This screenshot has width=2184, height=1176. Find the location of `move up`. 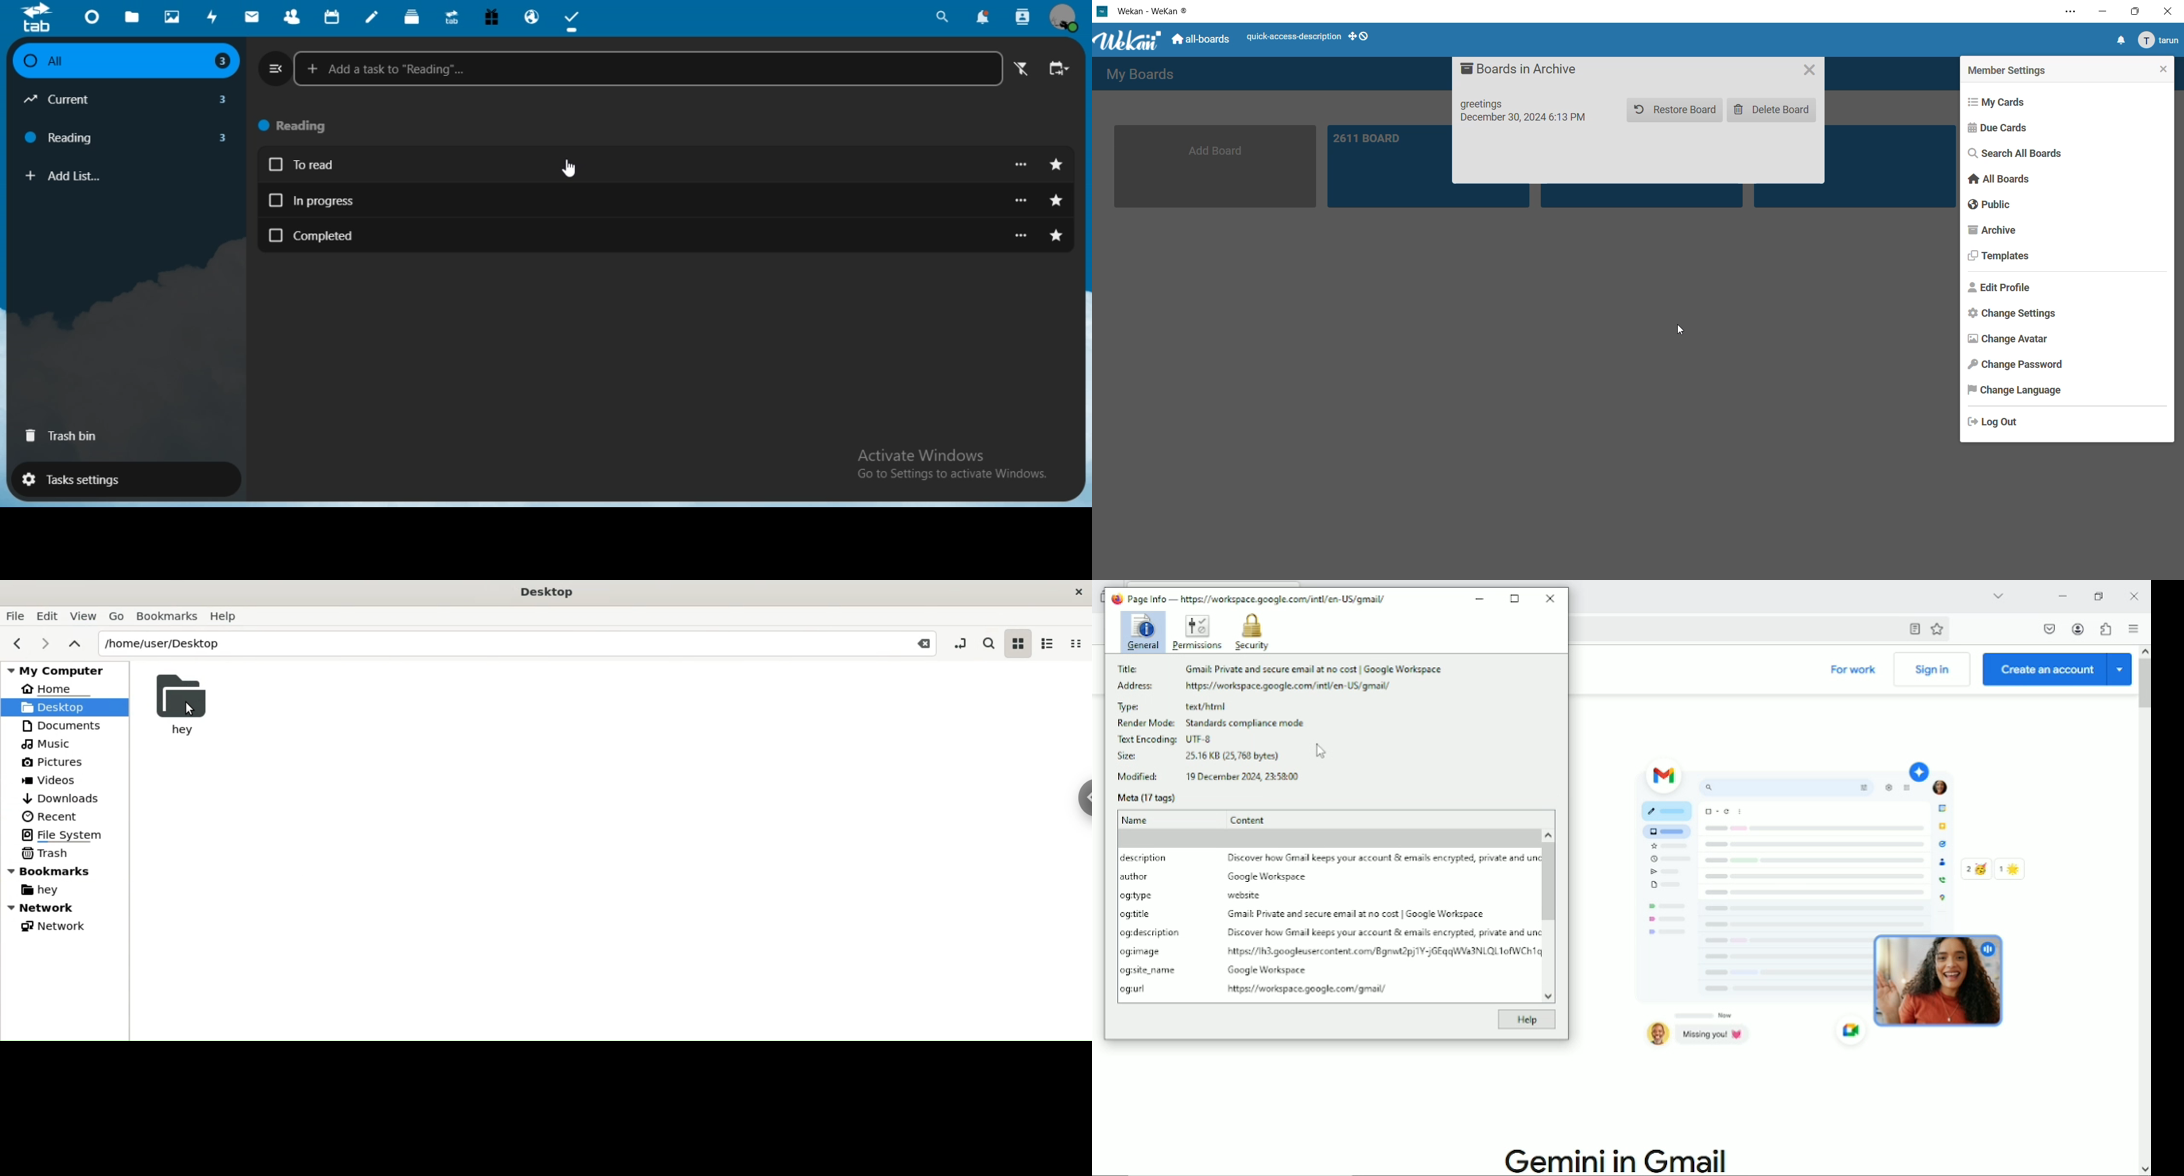

move up is located at coordinates (2145, 651).